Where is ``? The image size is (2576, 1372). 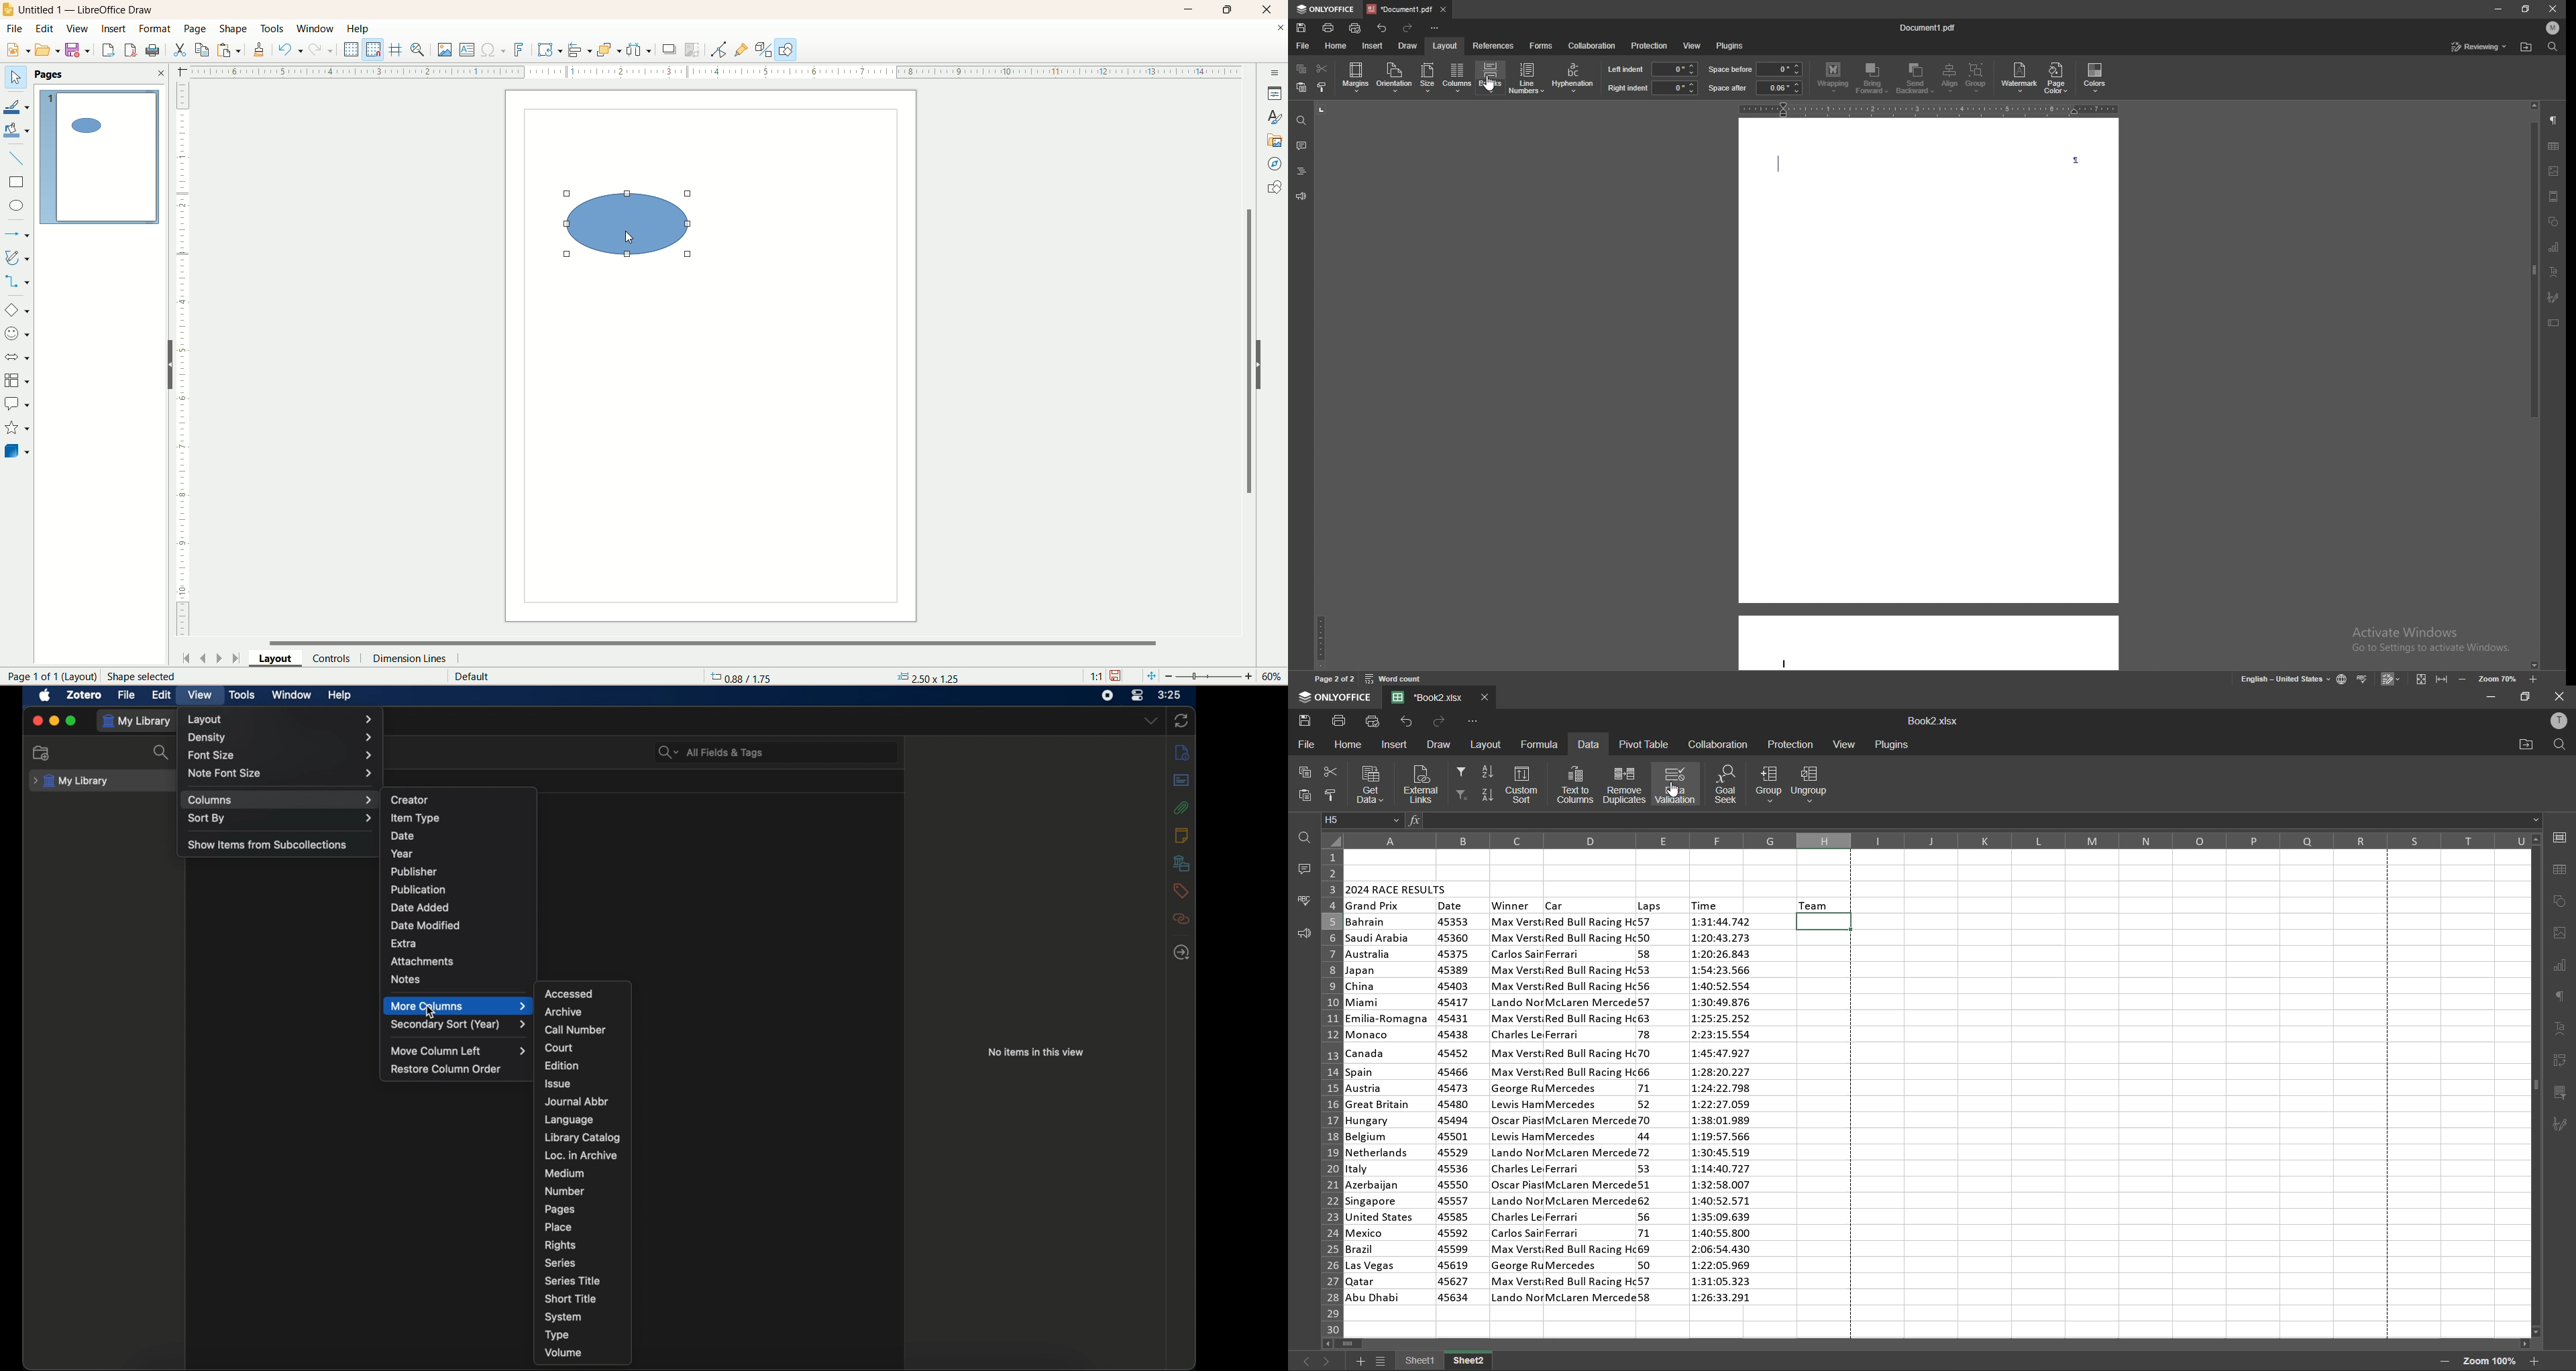  is located at coordinates (445, 50).